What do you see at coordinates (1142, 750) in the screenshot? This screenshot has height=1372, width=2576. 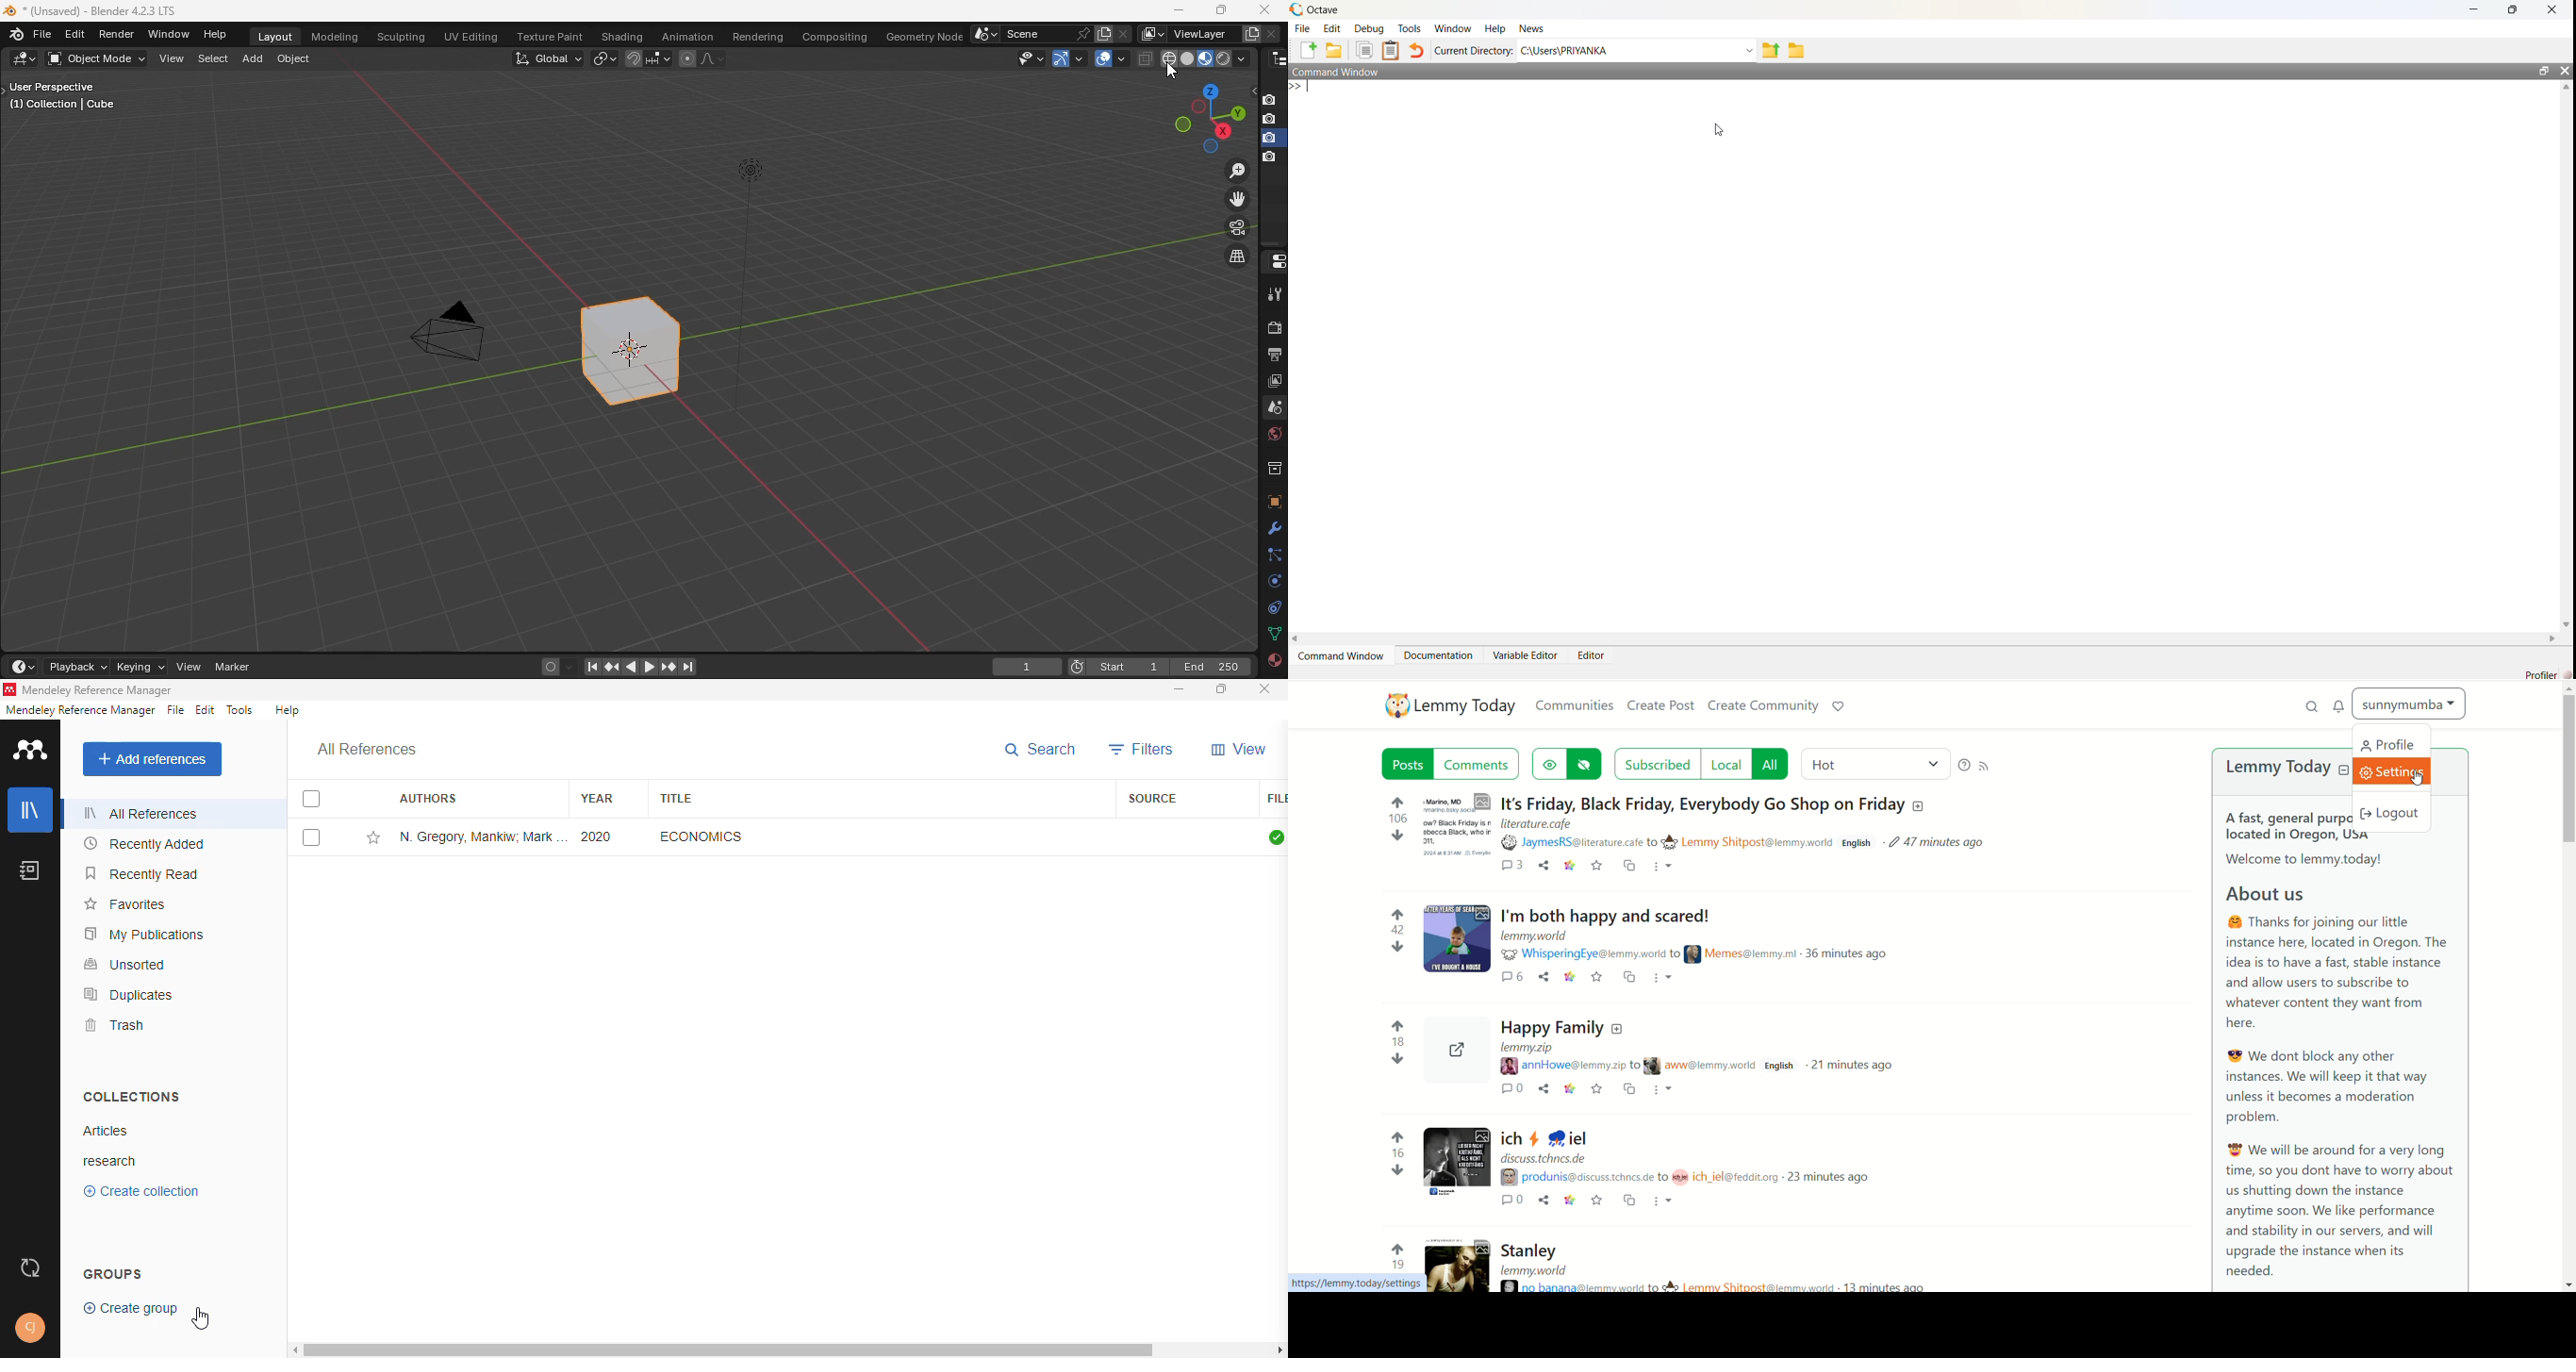 I see `filters` at bounding box center [1142, 750].